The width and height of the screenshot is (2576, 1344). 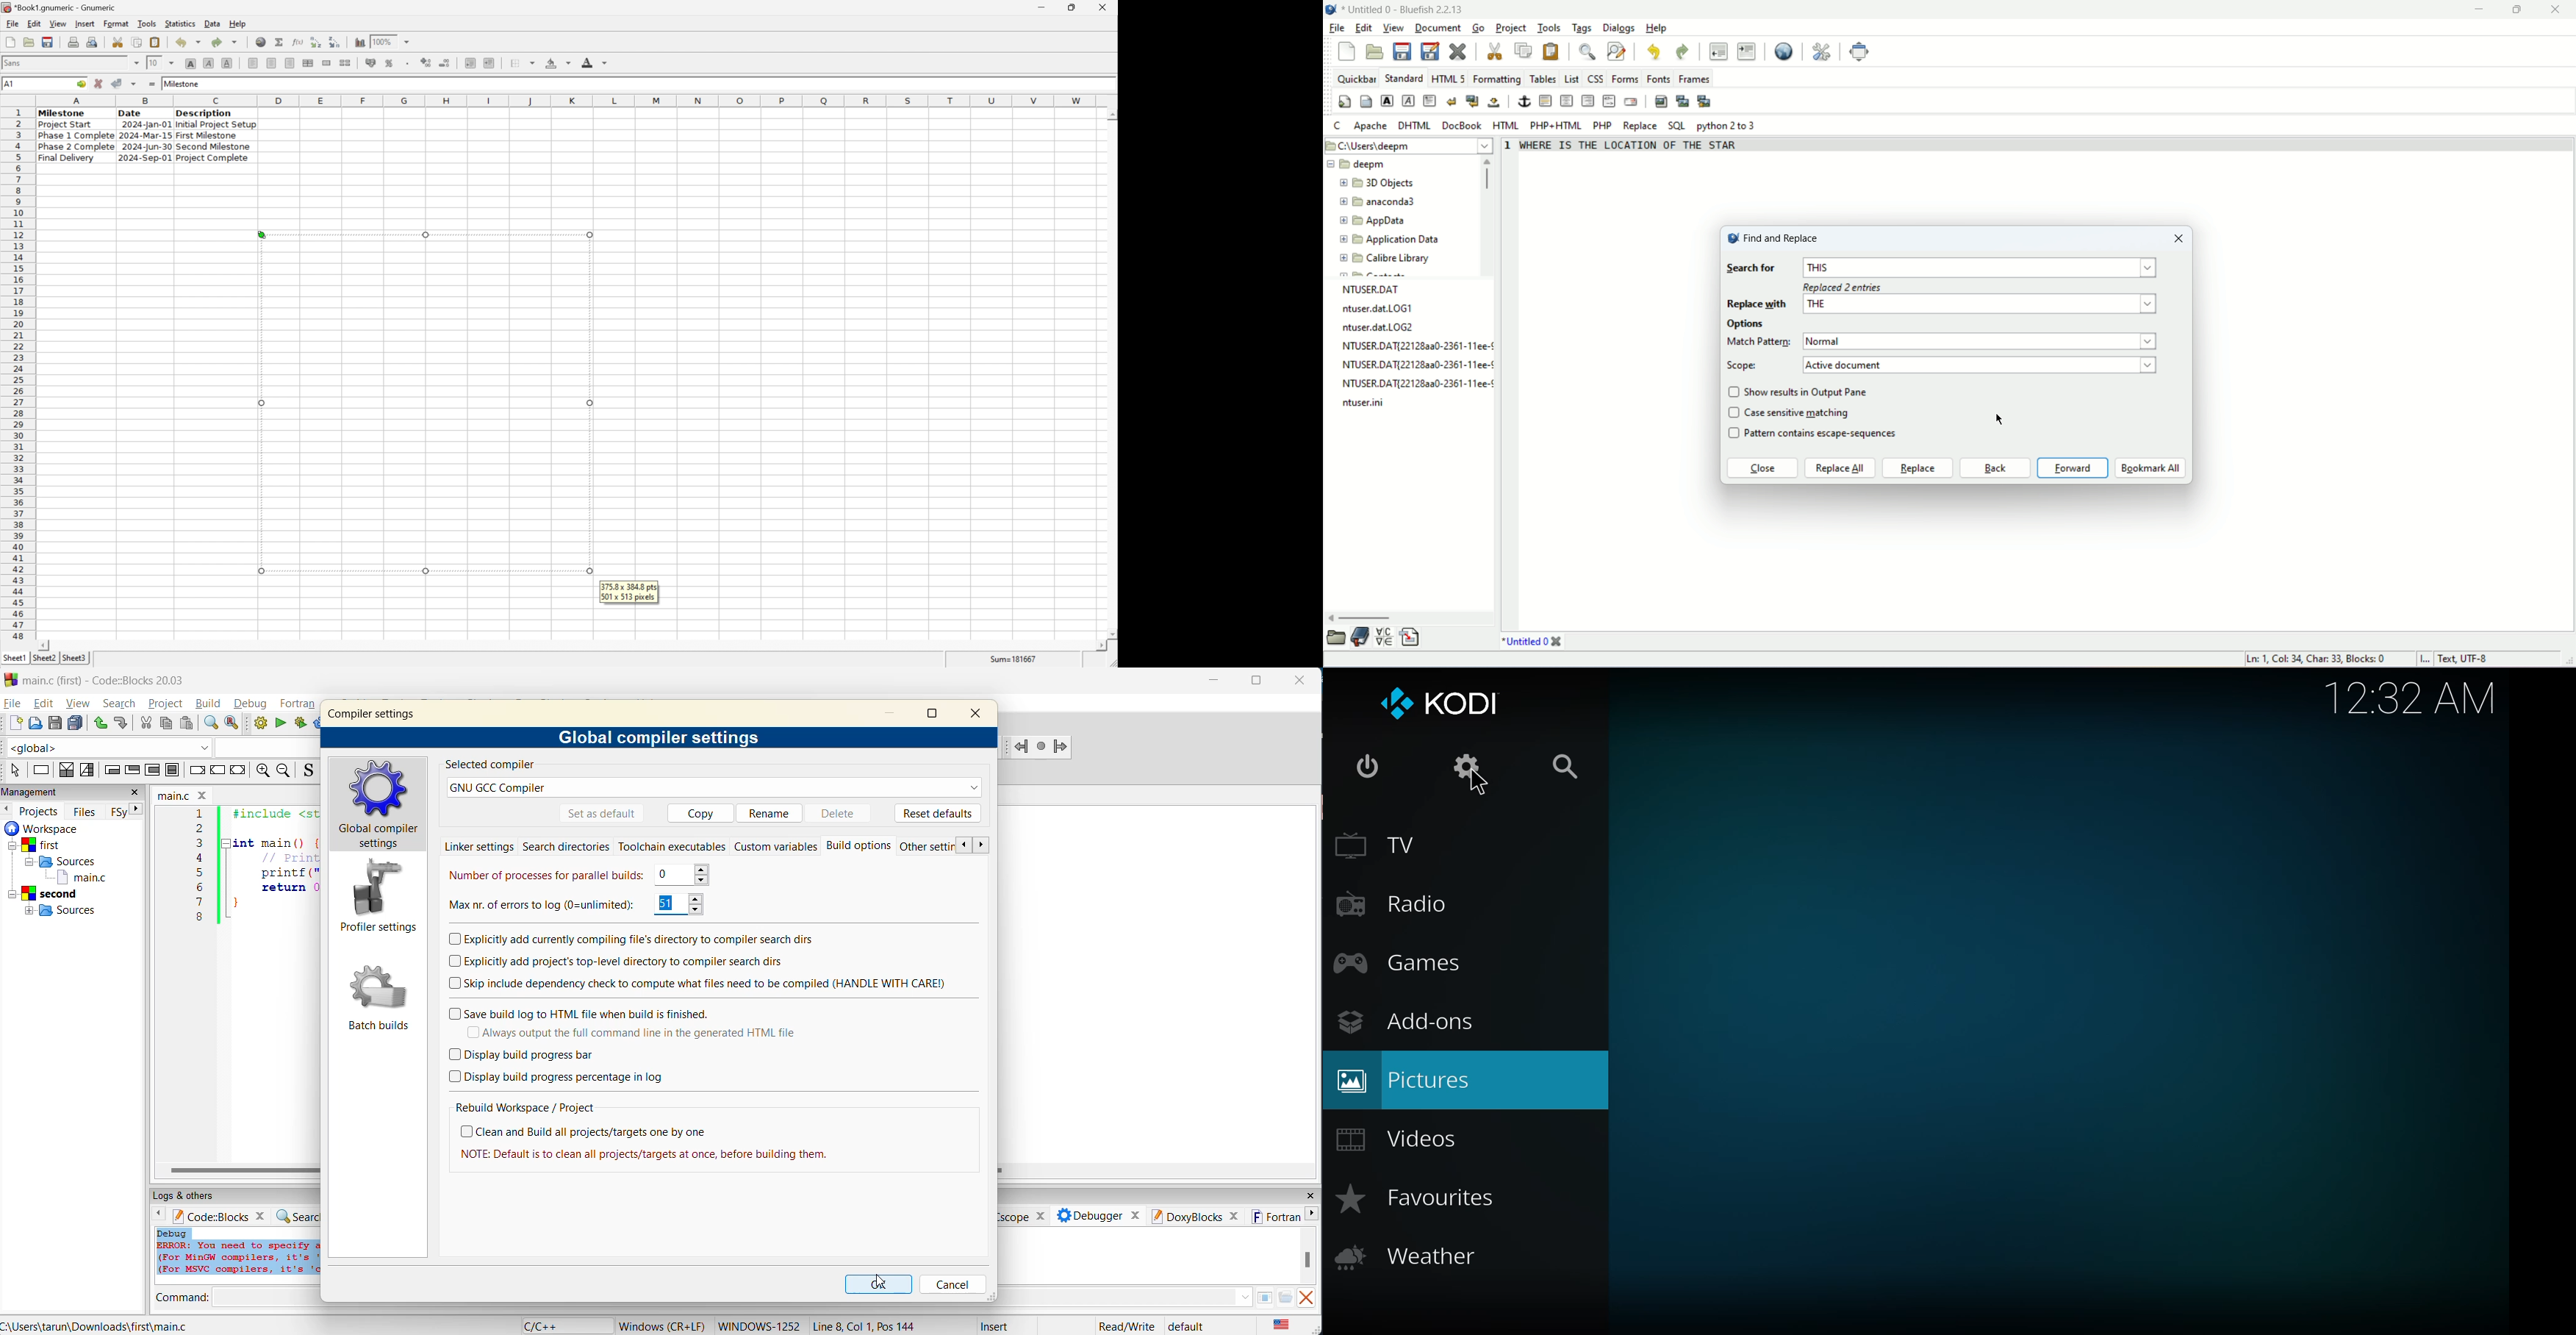 I want to click on max number of errors to log, so click(x=542, y=905).